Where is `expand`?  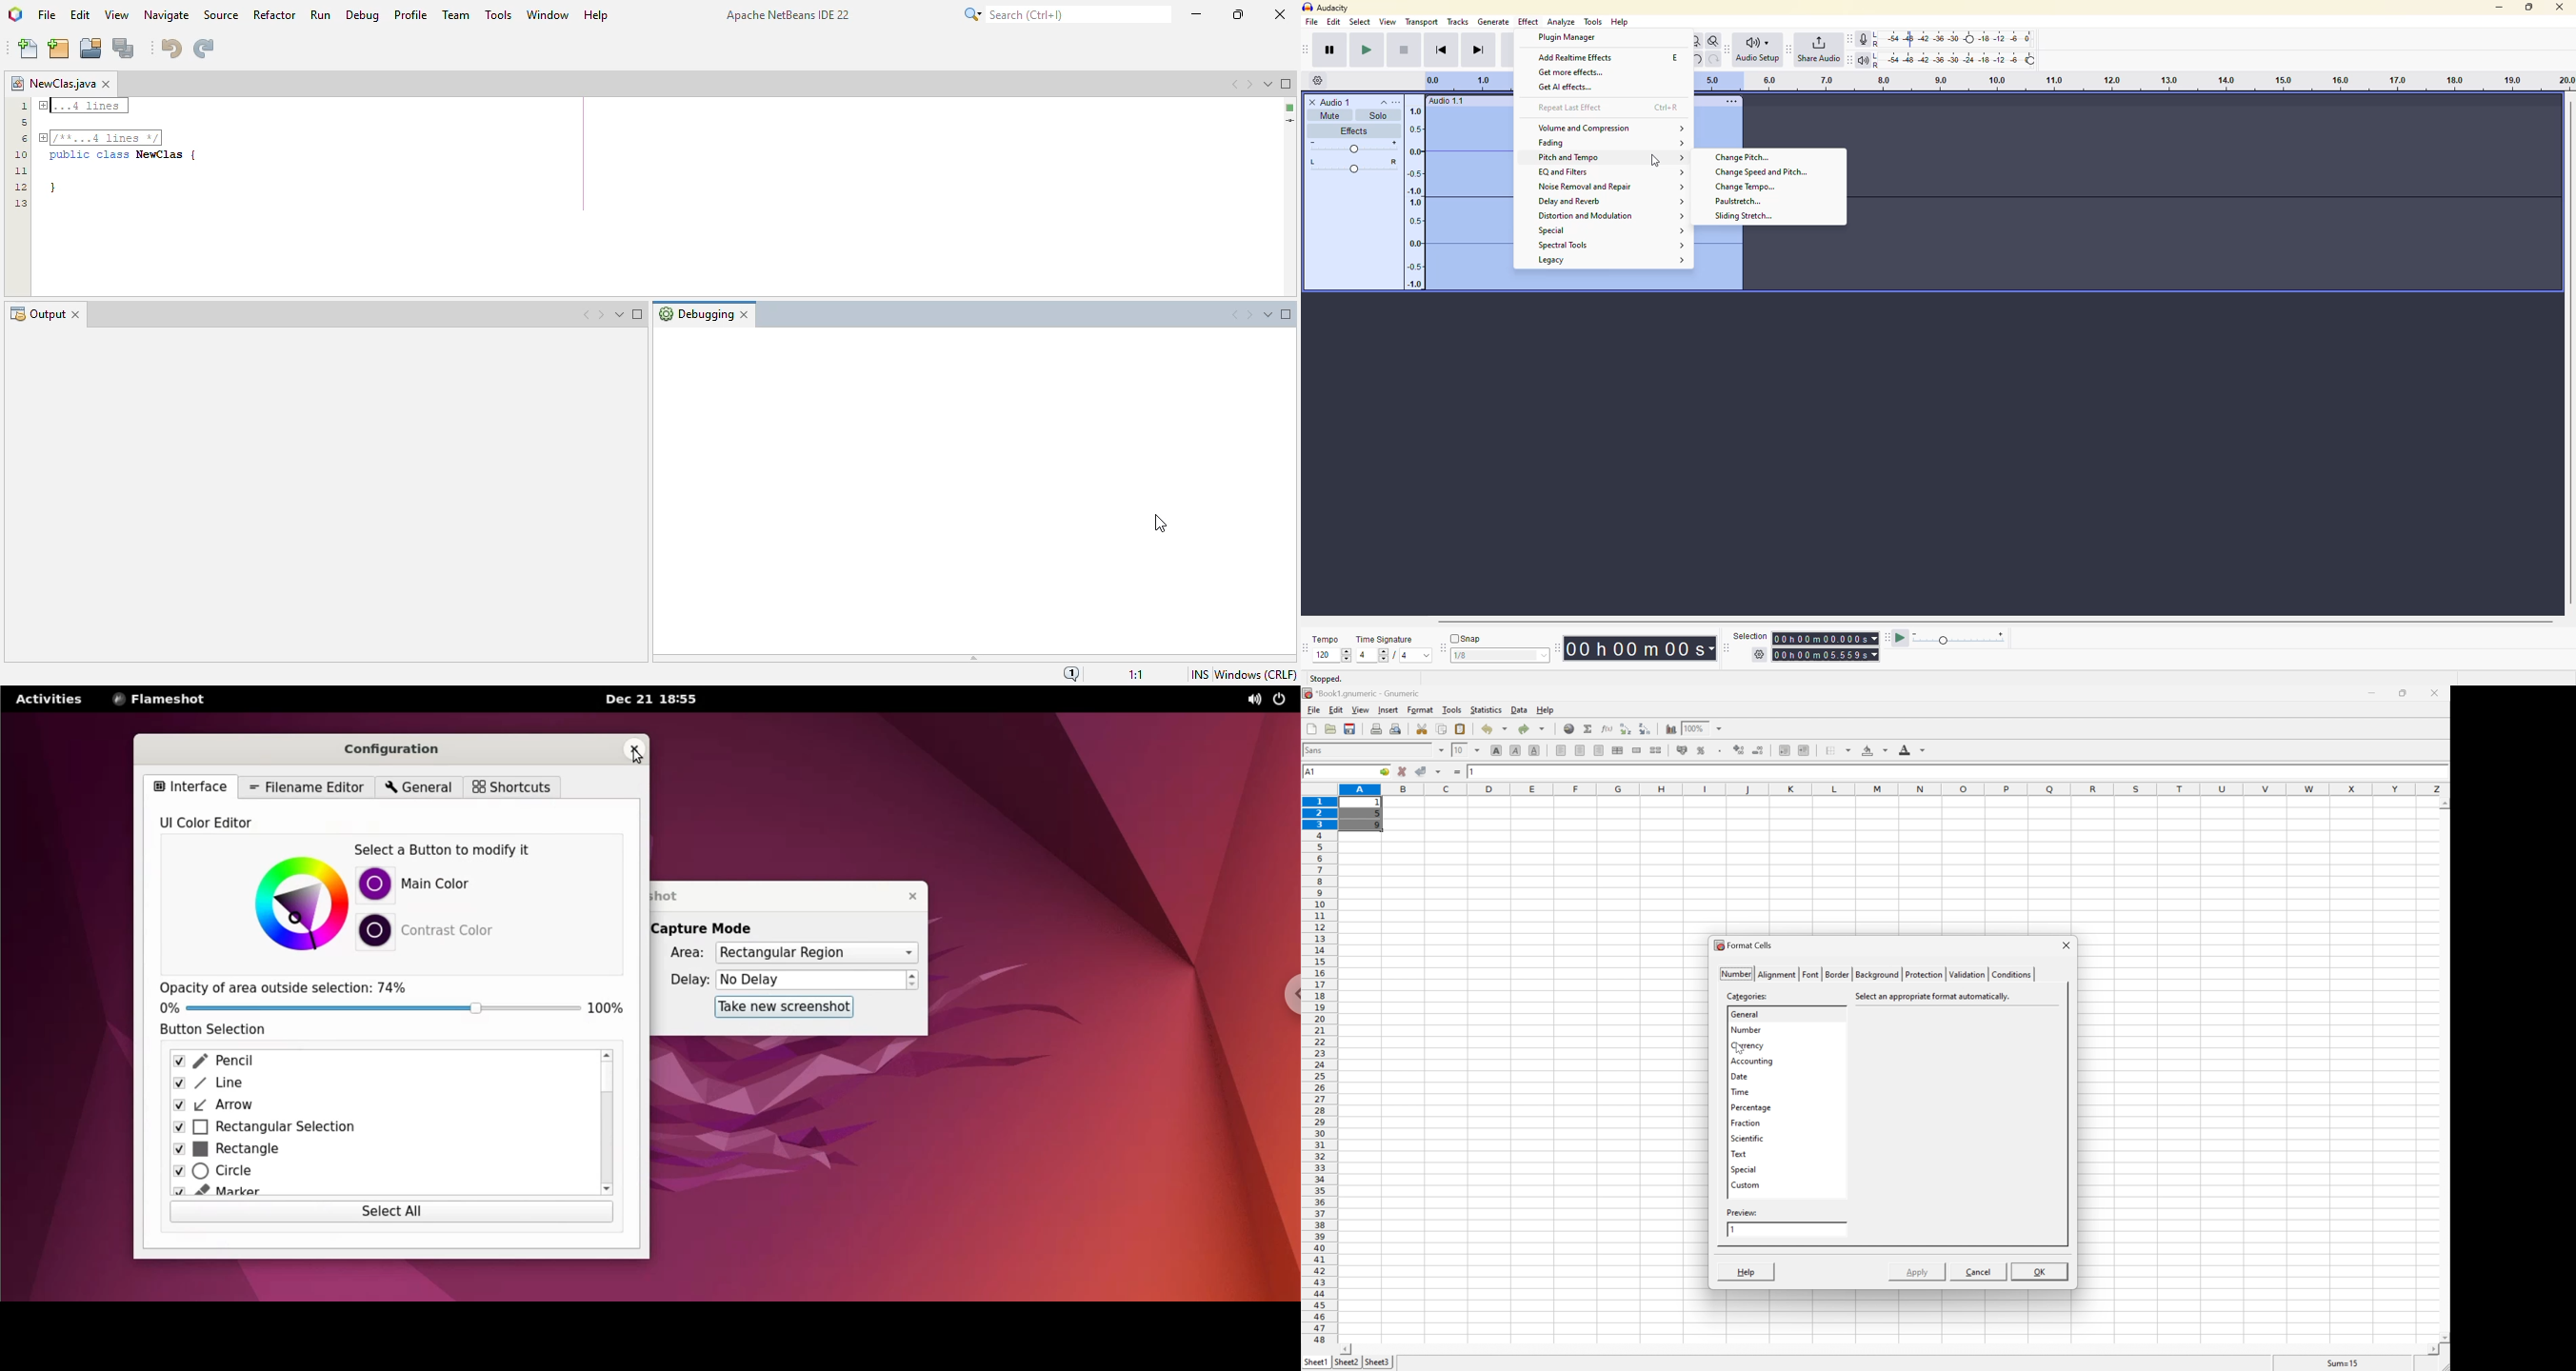
expand is located at coordinates (1682, 202).